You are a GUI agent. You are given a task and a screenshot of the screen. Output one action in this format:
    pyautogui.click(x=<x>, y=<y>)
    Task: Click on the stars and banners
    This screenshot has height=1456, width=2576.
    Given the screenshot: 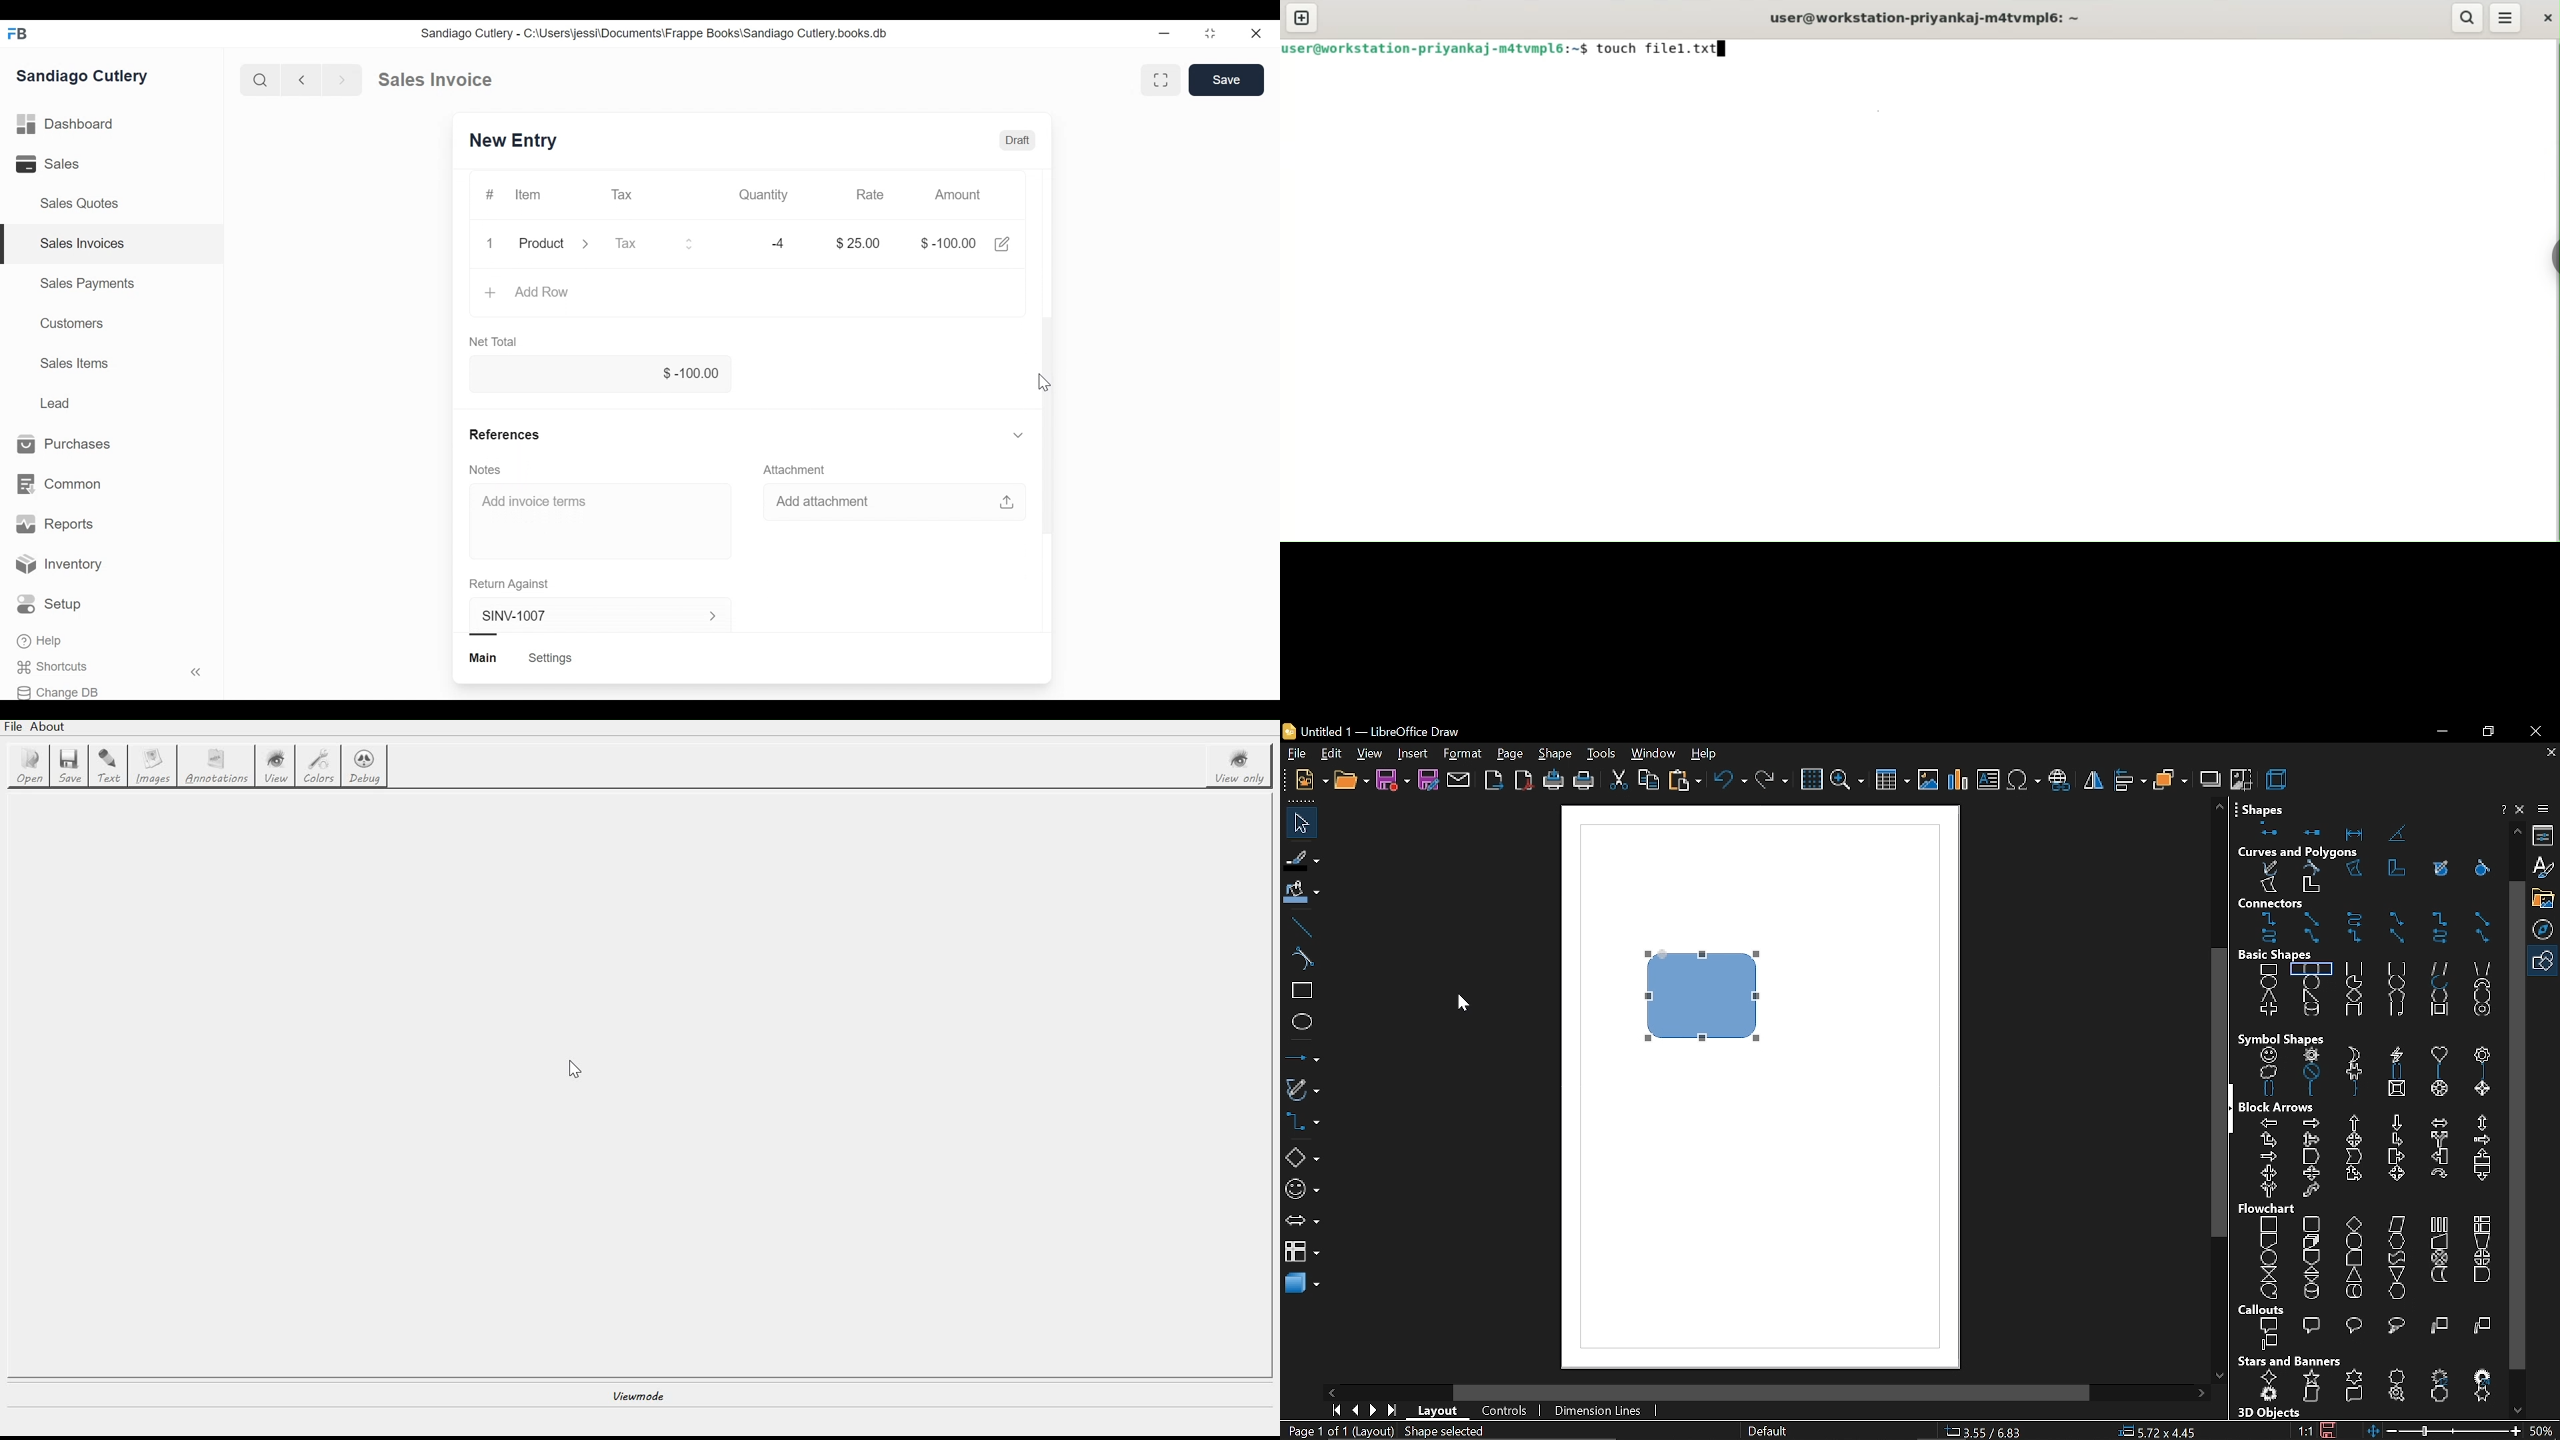 What is the action you would take?
    pyautogui.click(x=2289, y=1361)
    